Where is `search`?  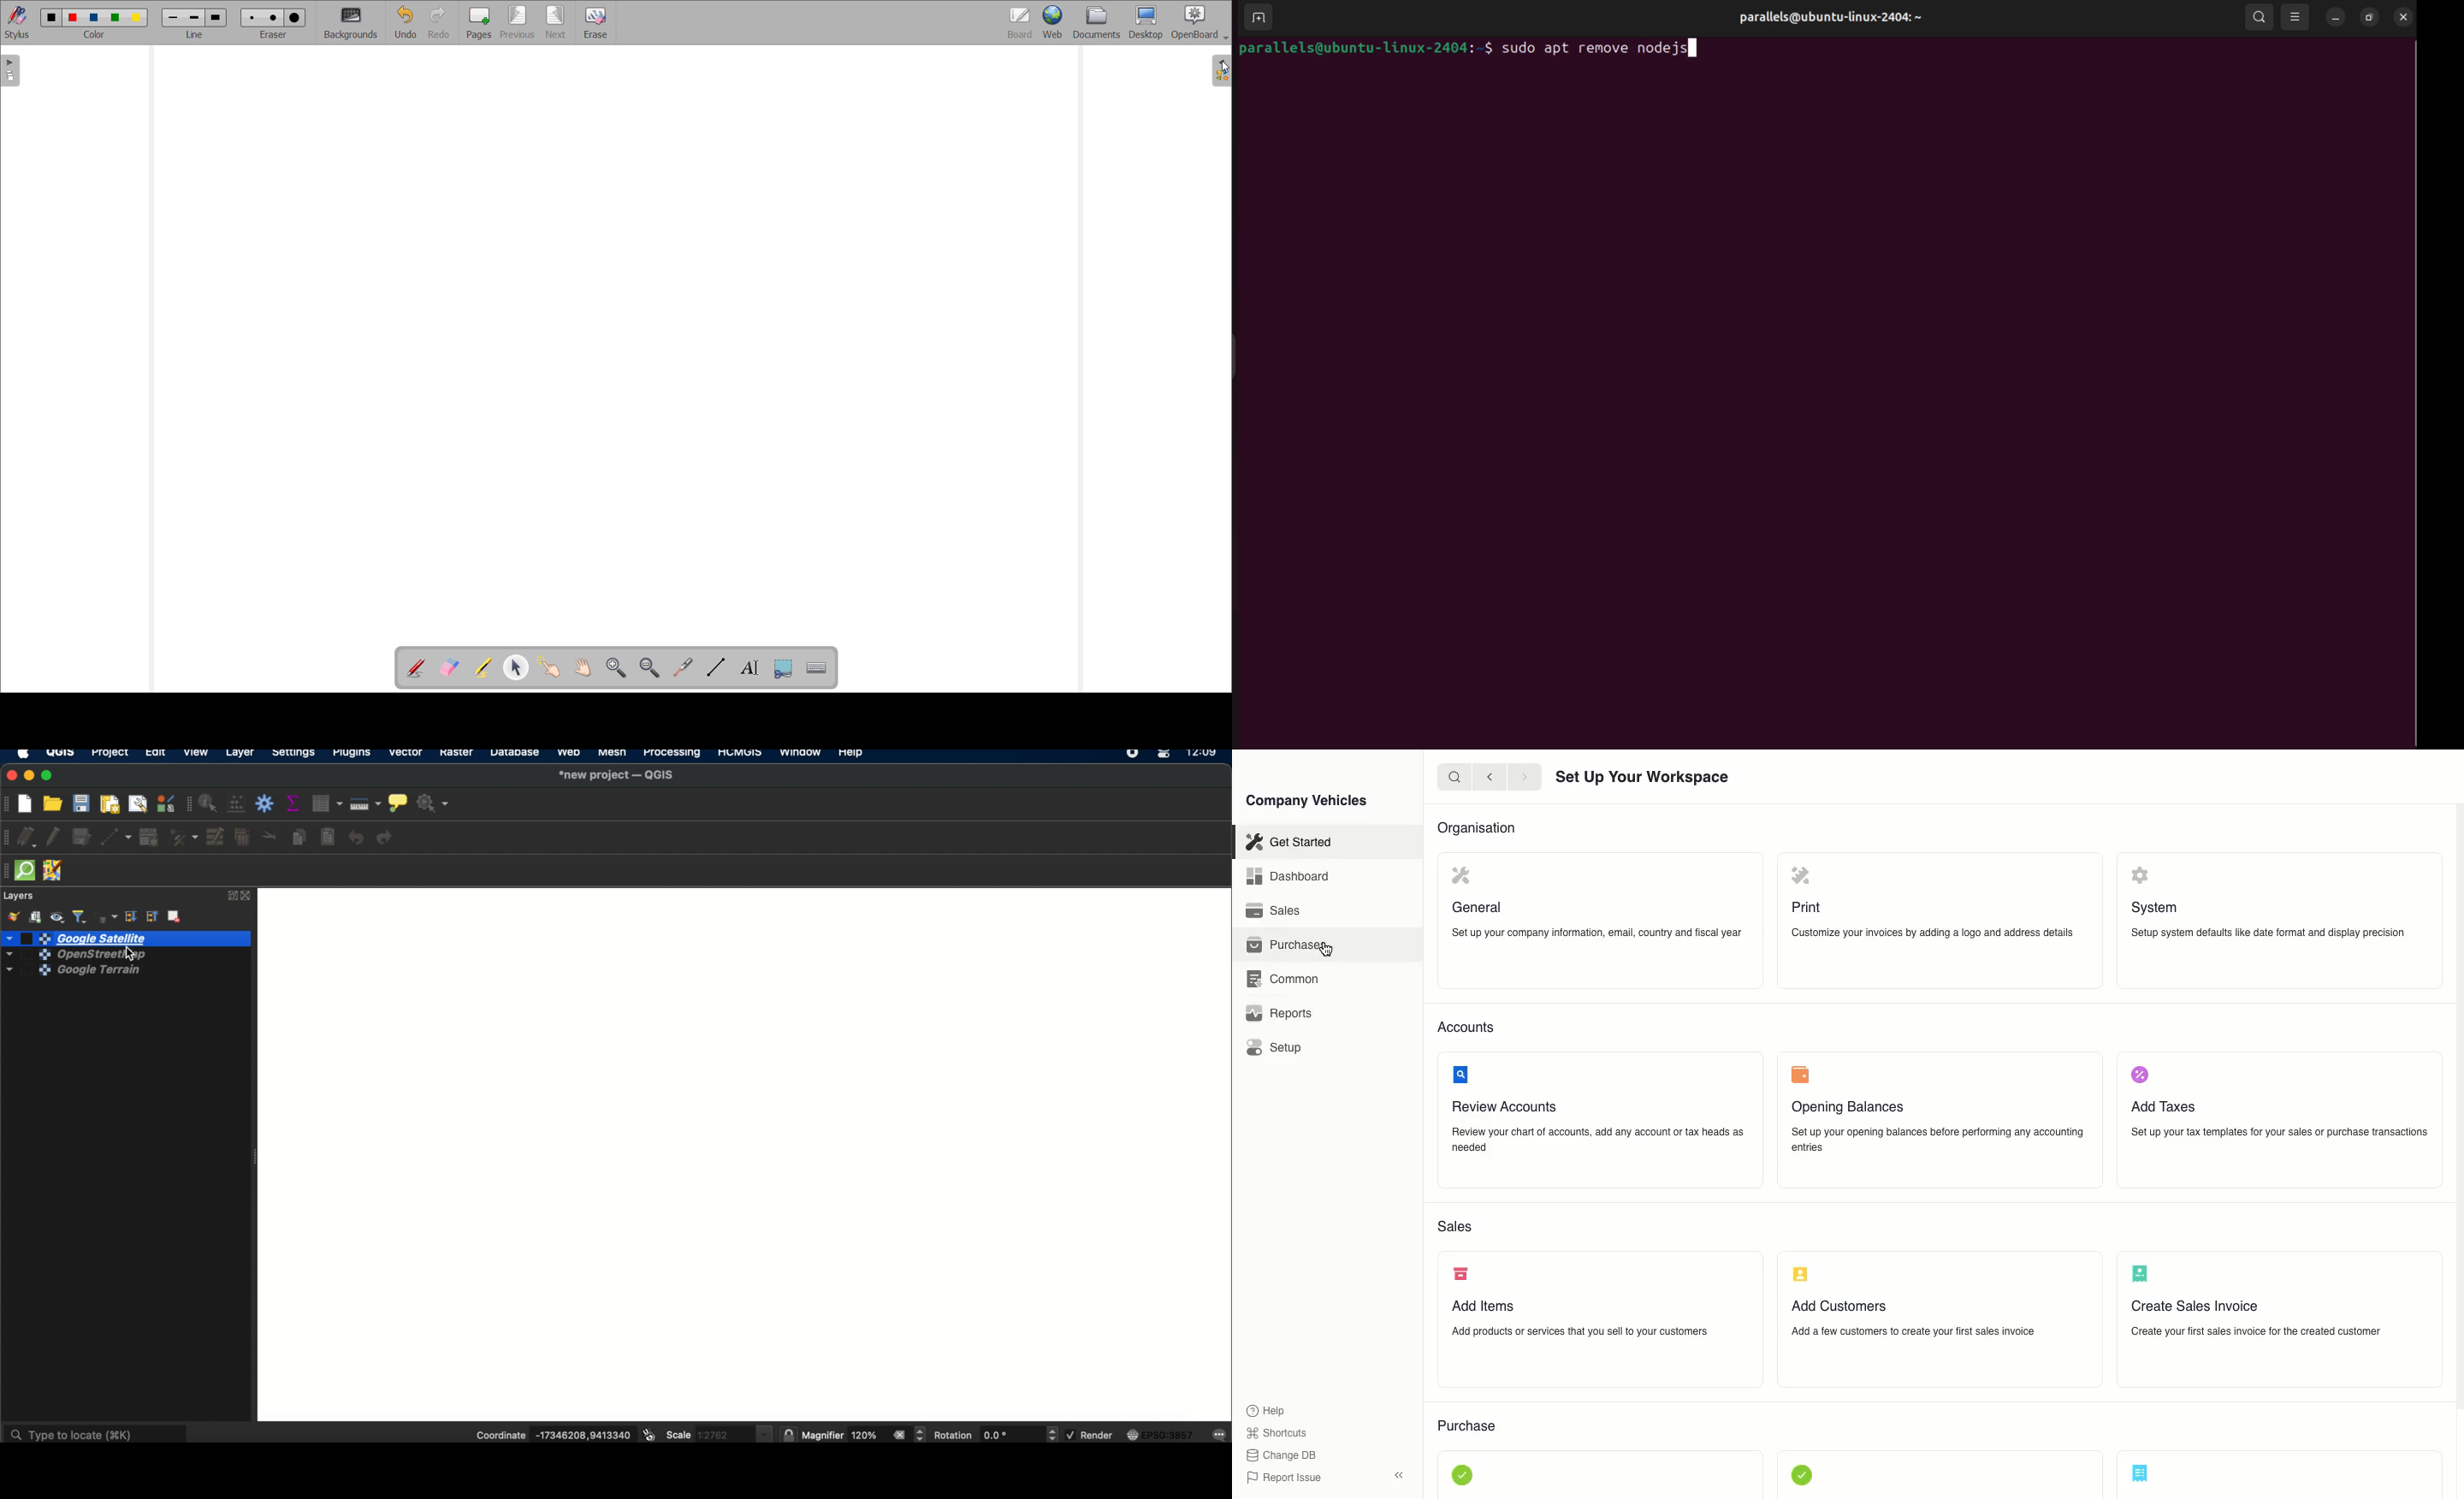
search is located at coordinates (2260, 17).